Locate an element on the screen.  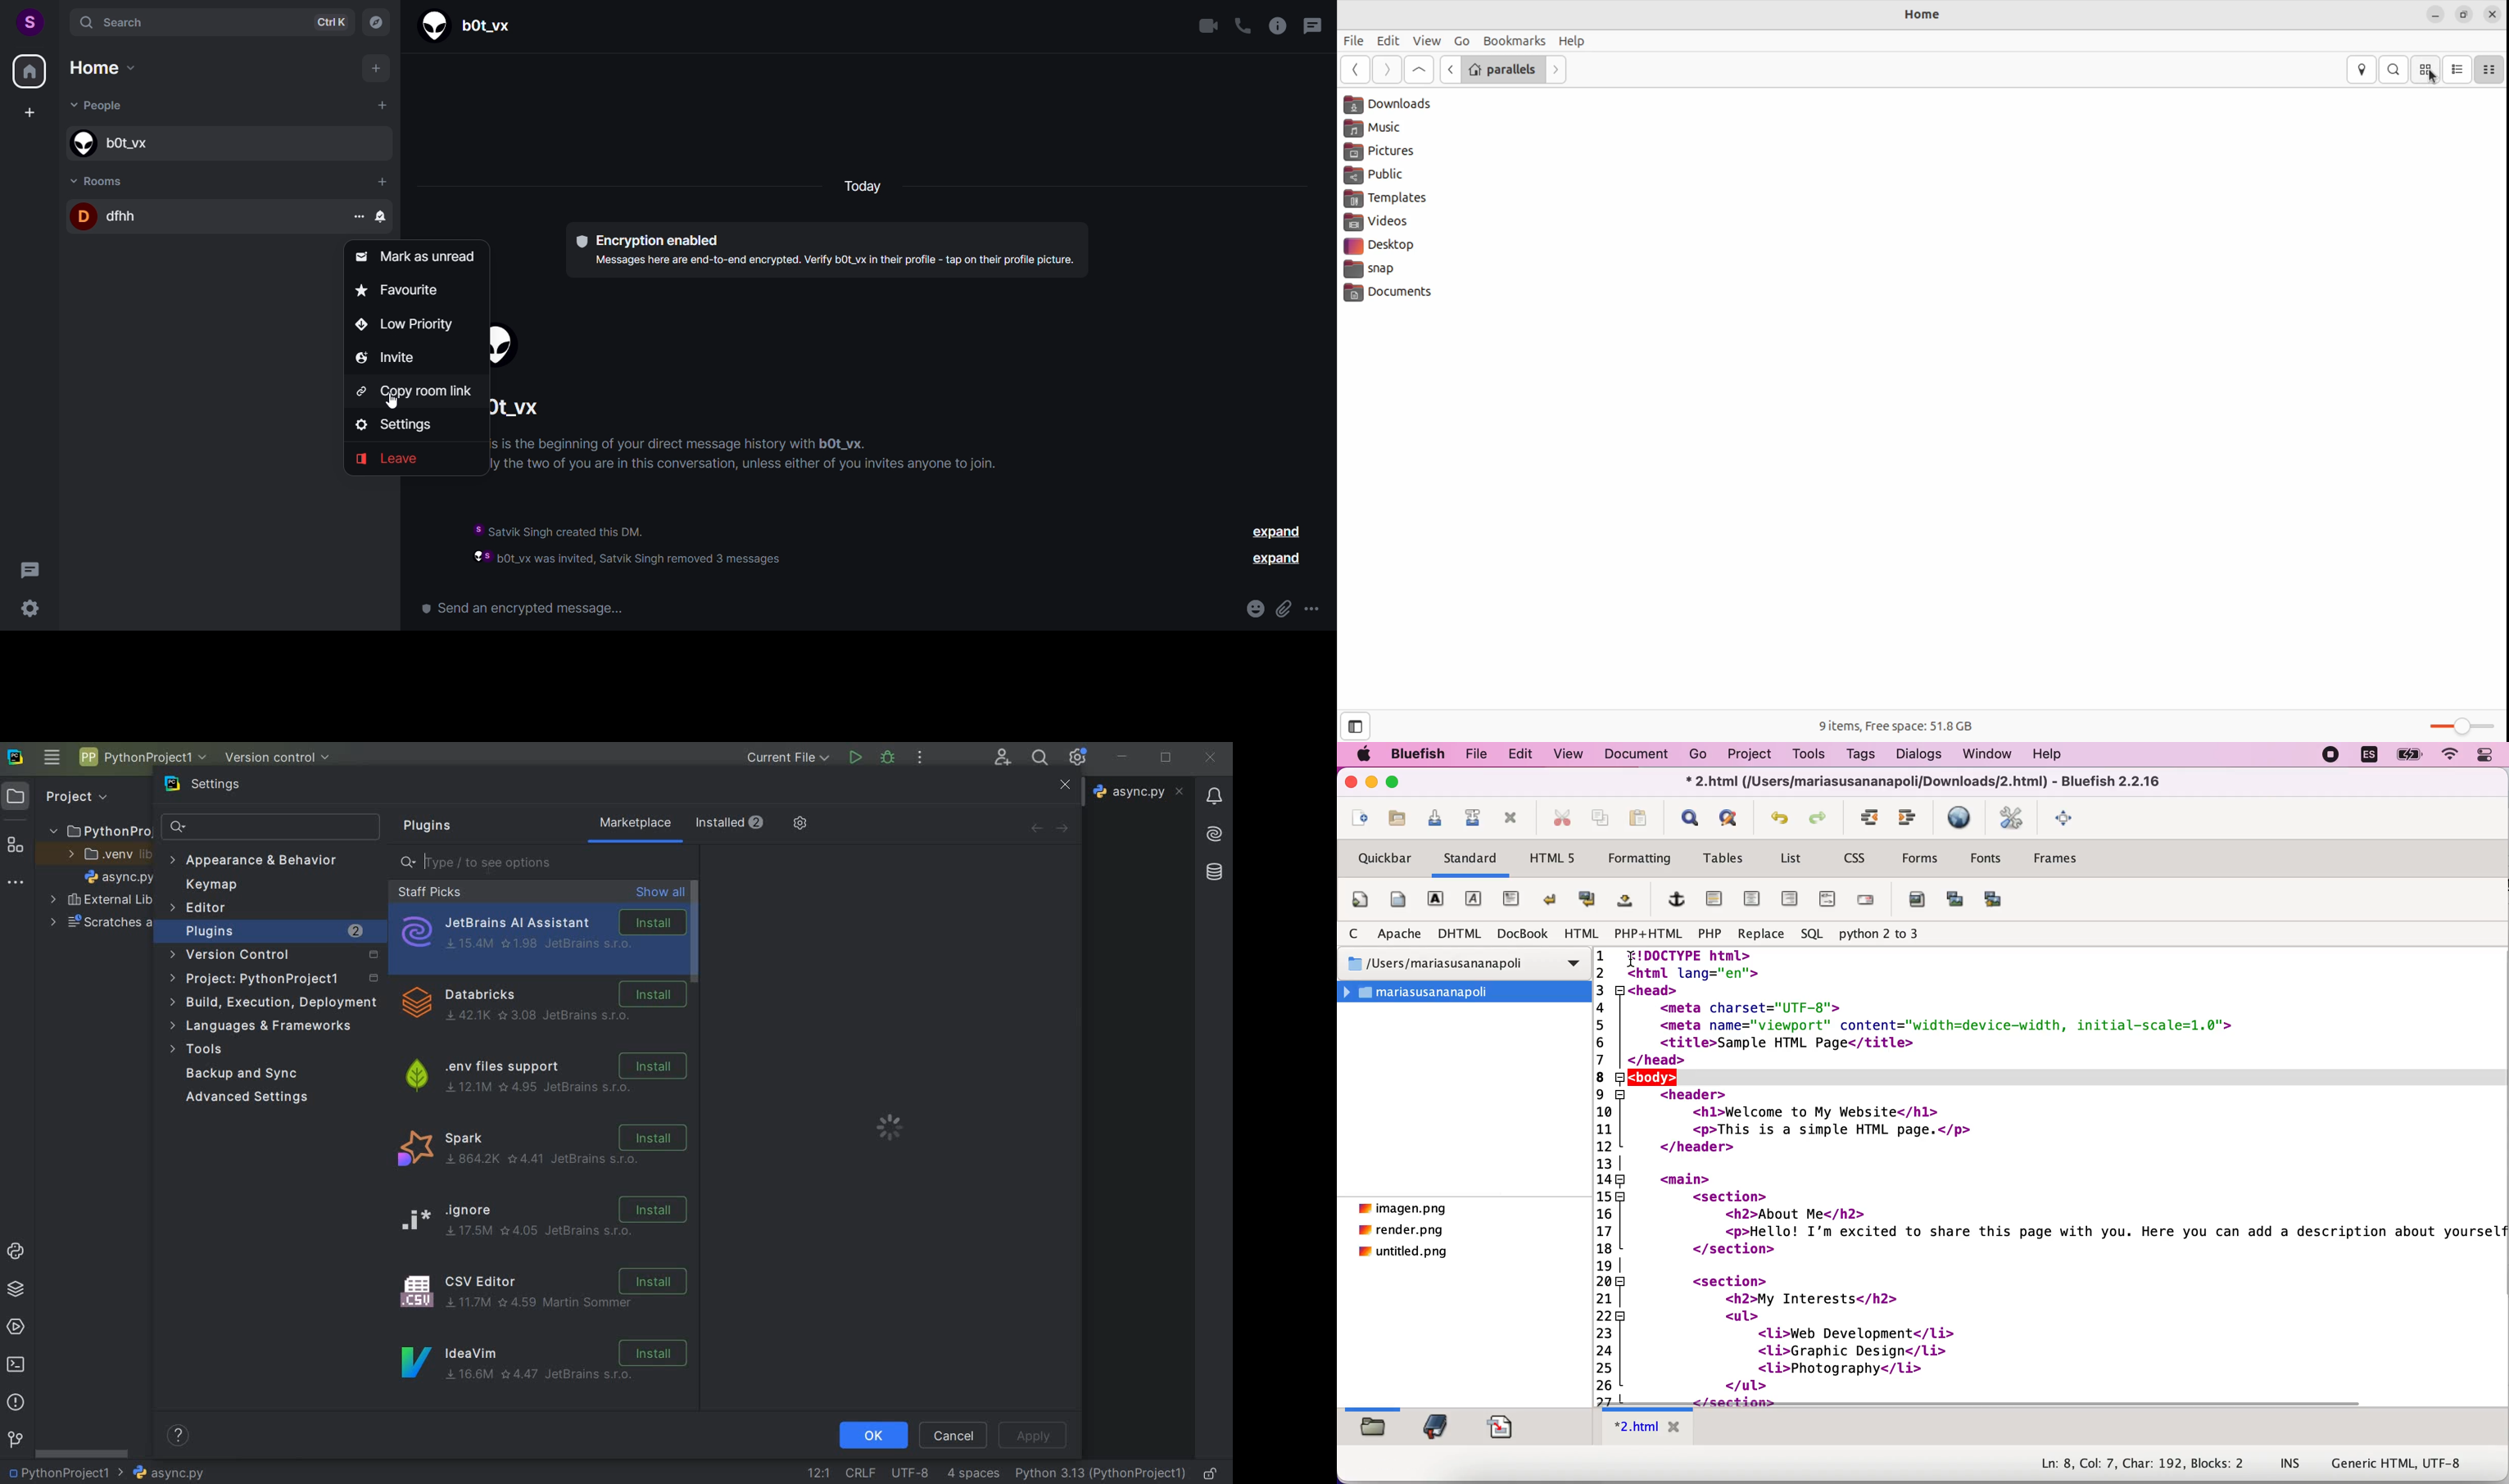
slider is located at coordinates (1375, 1407).